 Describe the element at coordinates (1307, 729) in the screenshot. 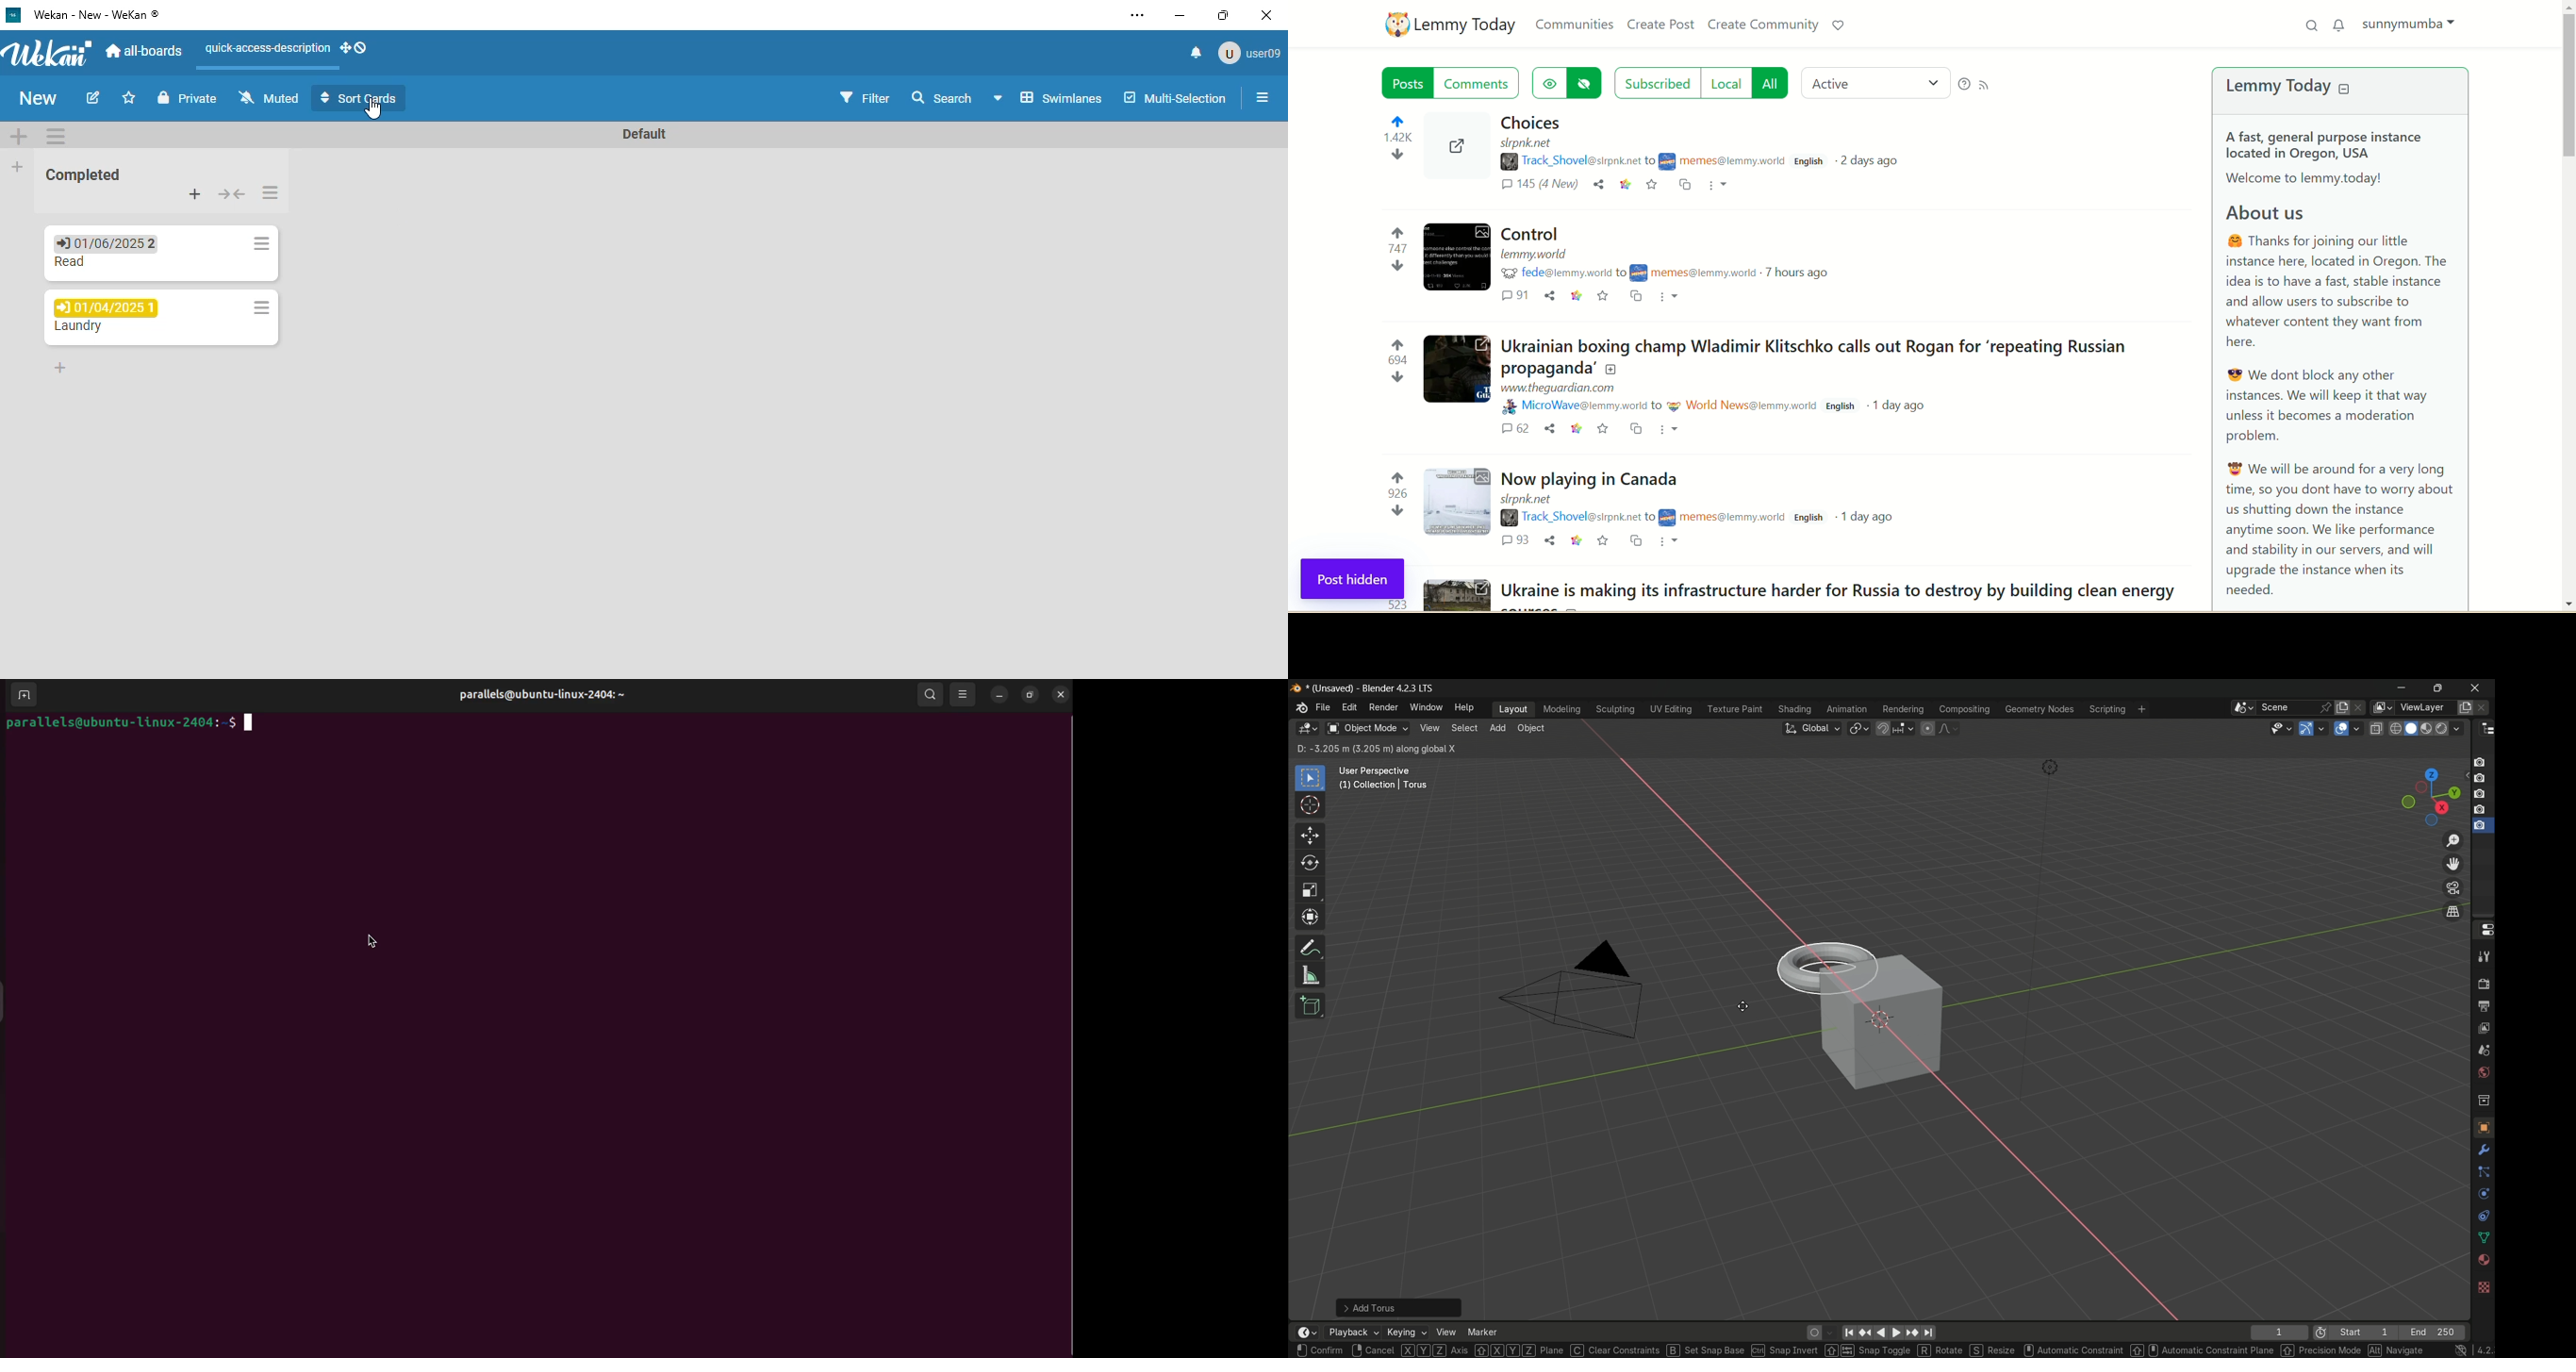

I see `3D viewport` at that location.